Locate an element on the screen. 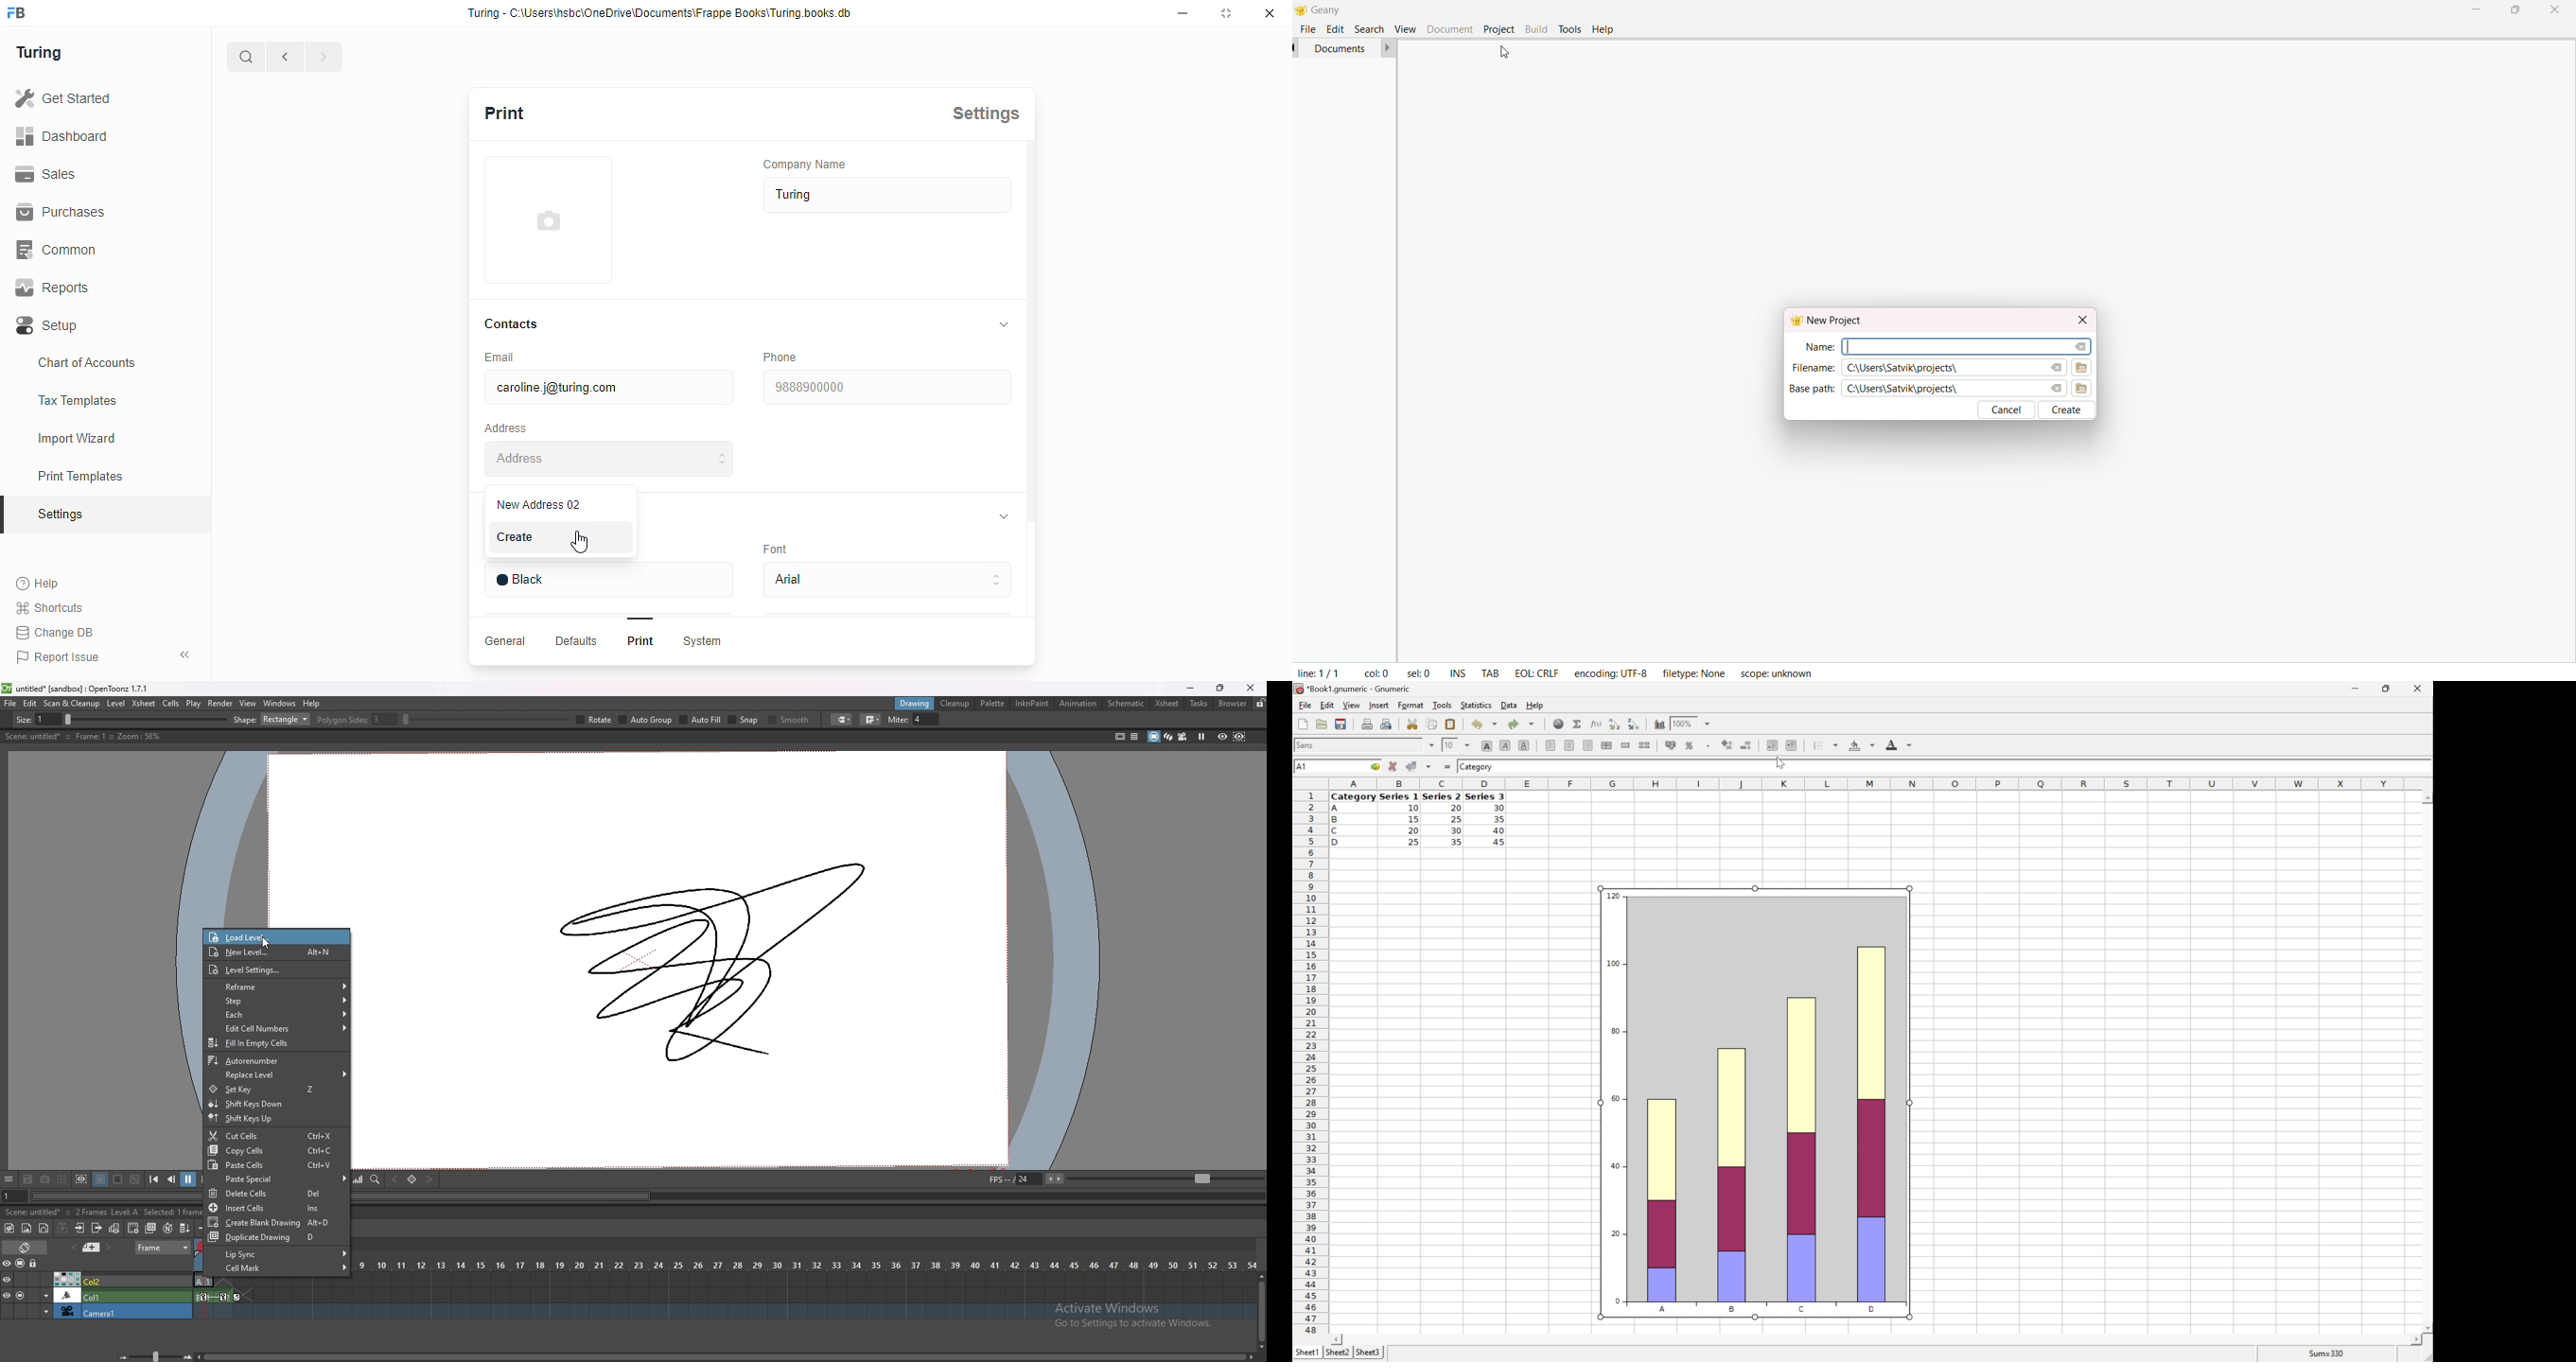  paste cells is located at coordinates (277, 1165).